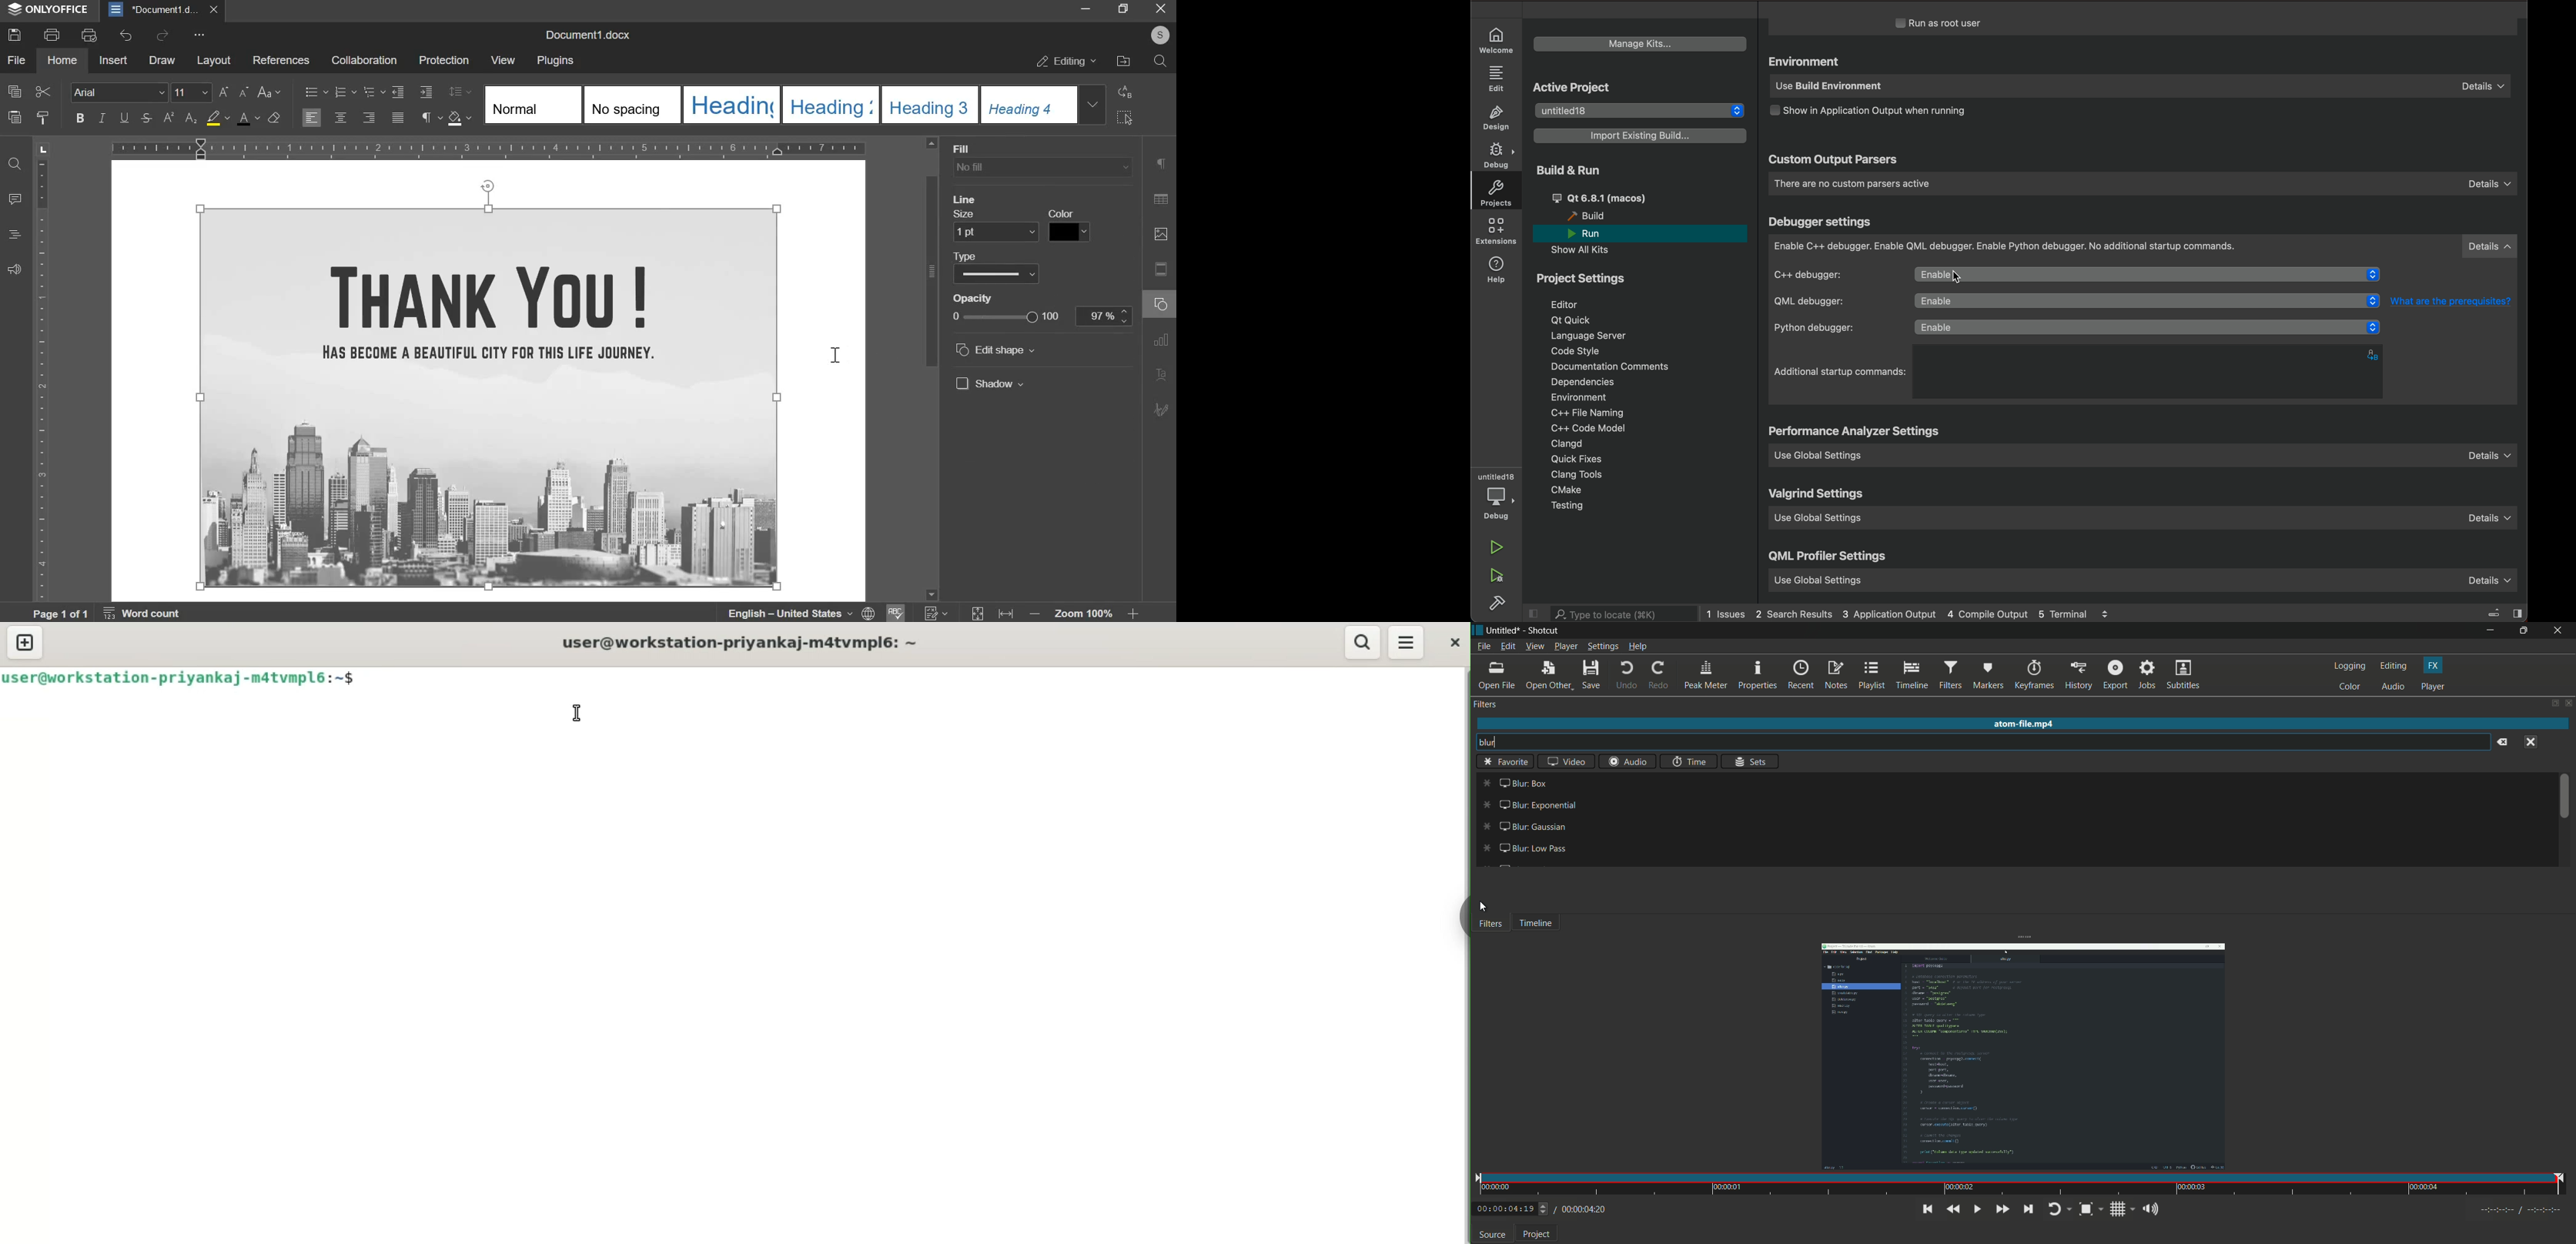 Image resolution: width=2576 pixels, height=1260 pixels. What do you see at coordinates (1484, 907) in the screenshot?
I see `cursor` at bounding box center [1484, 907].